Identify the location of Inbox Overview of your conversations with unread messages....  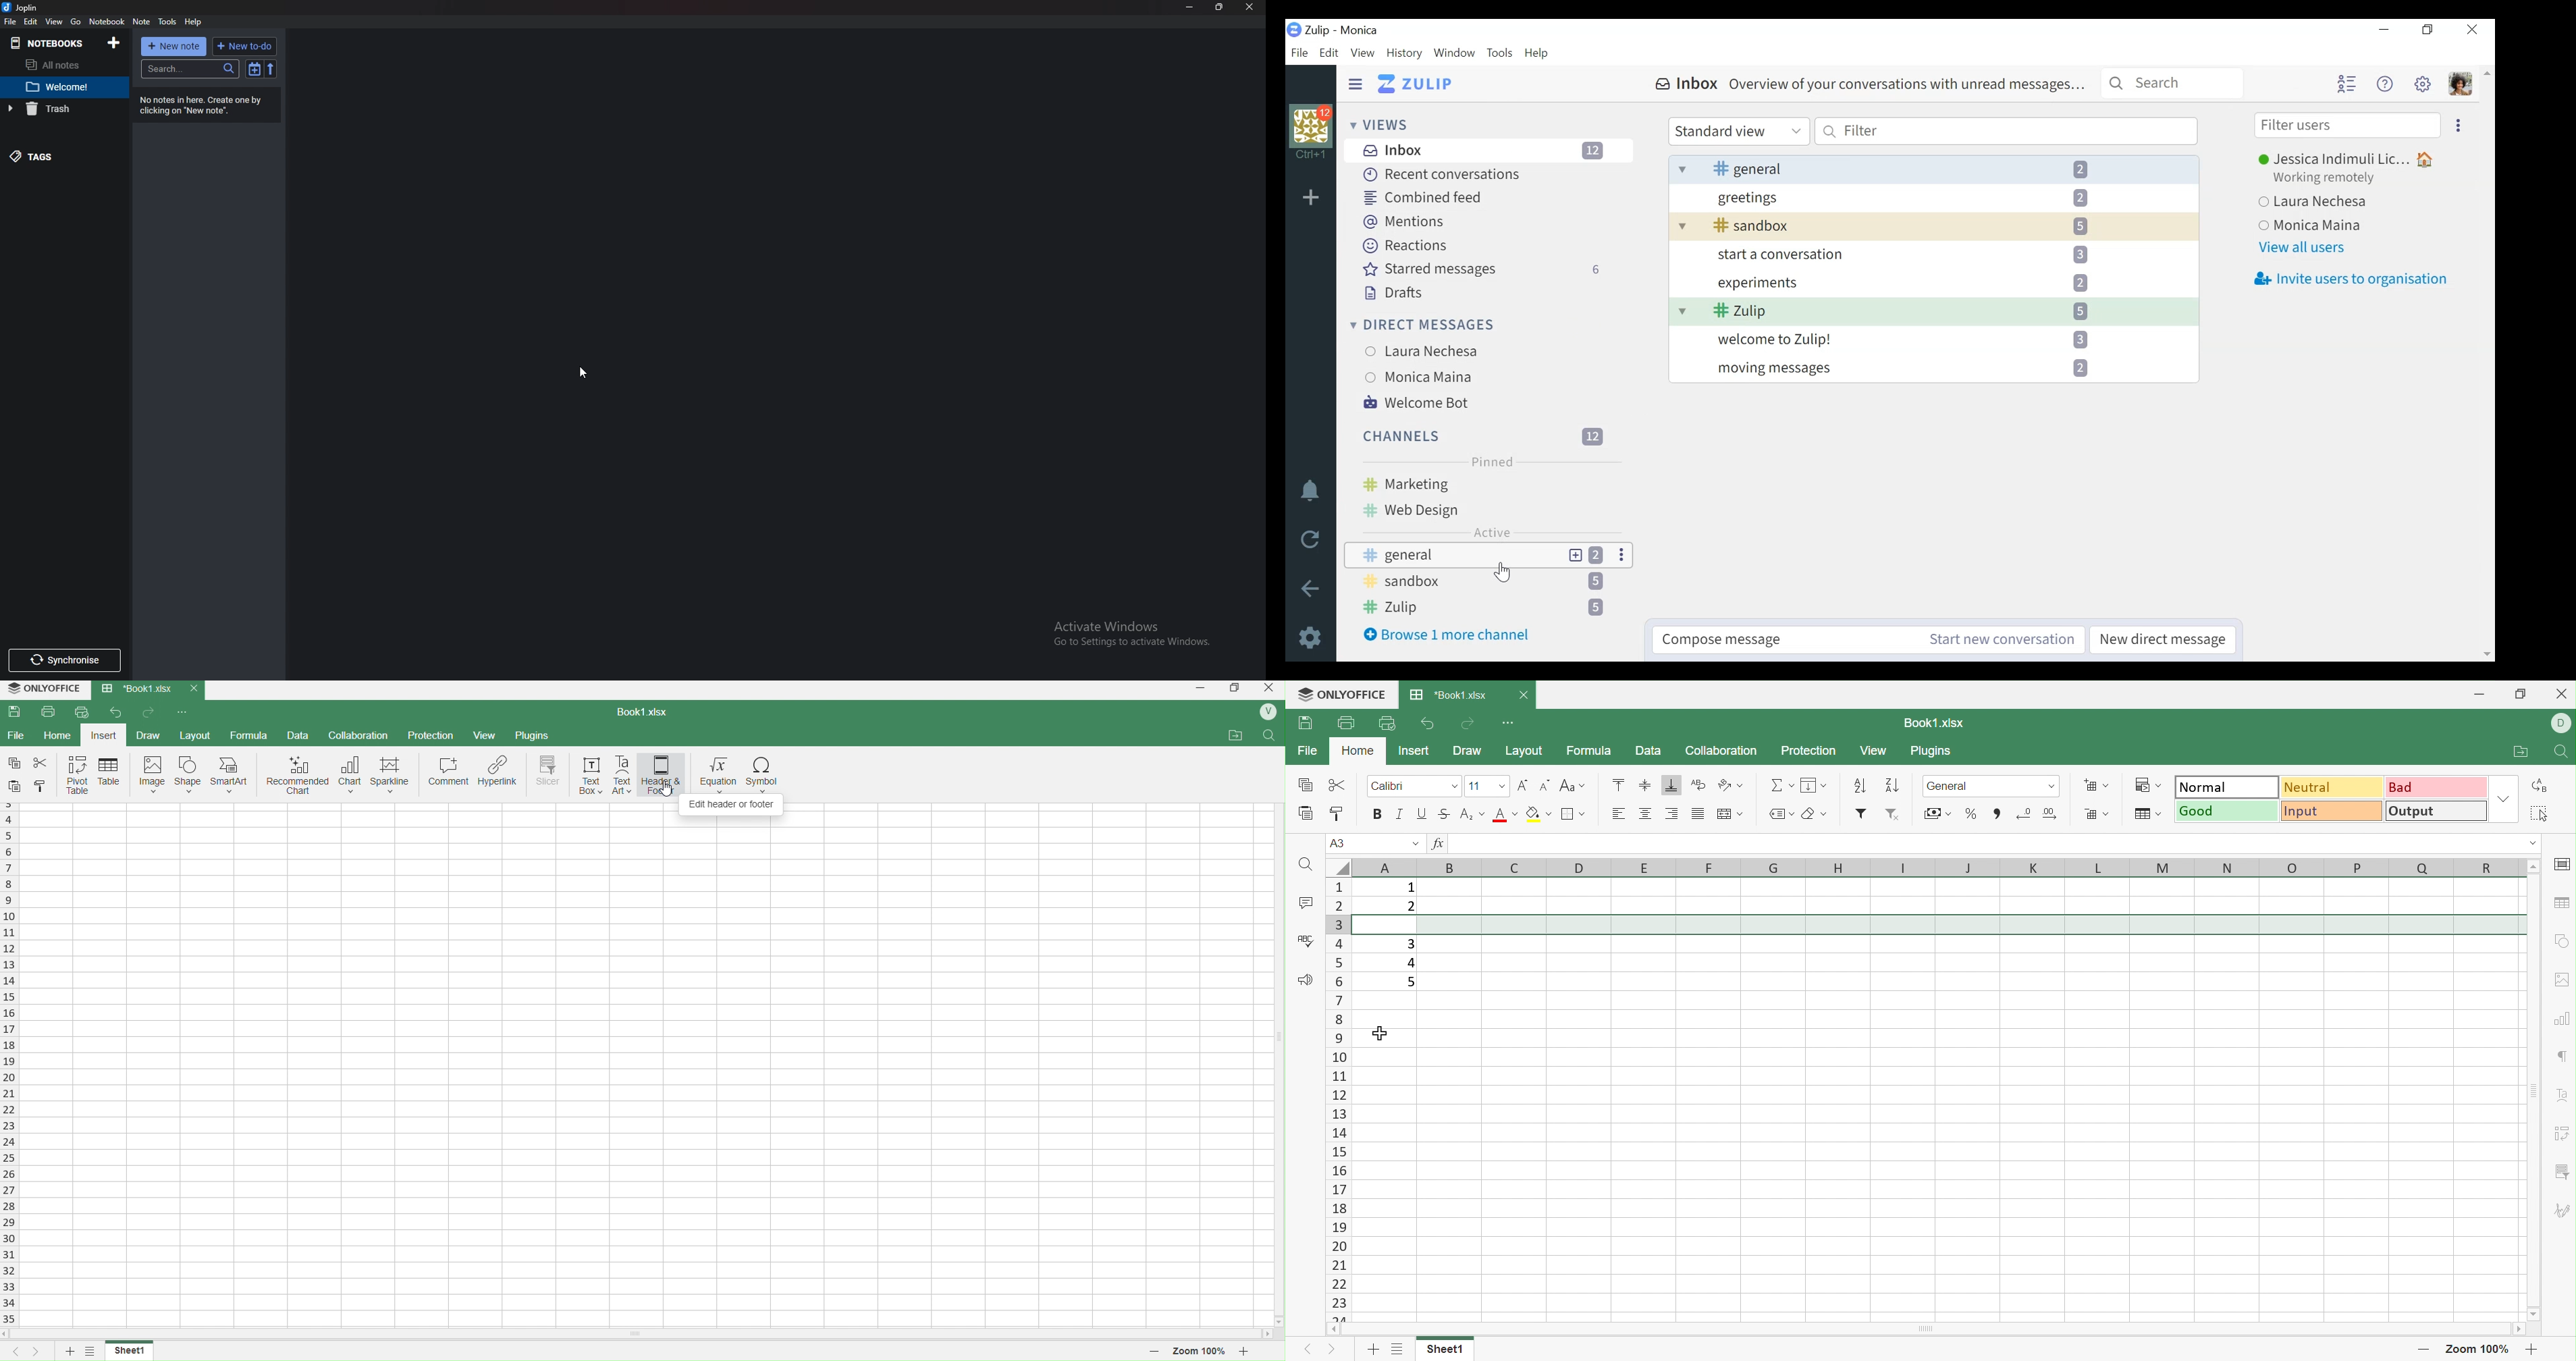
(1870, 84).